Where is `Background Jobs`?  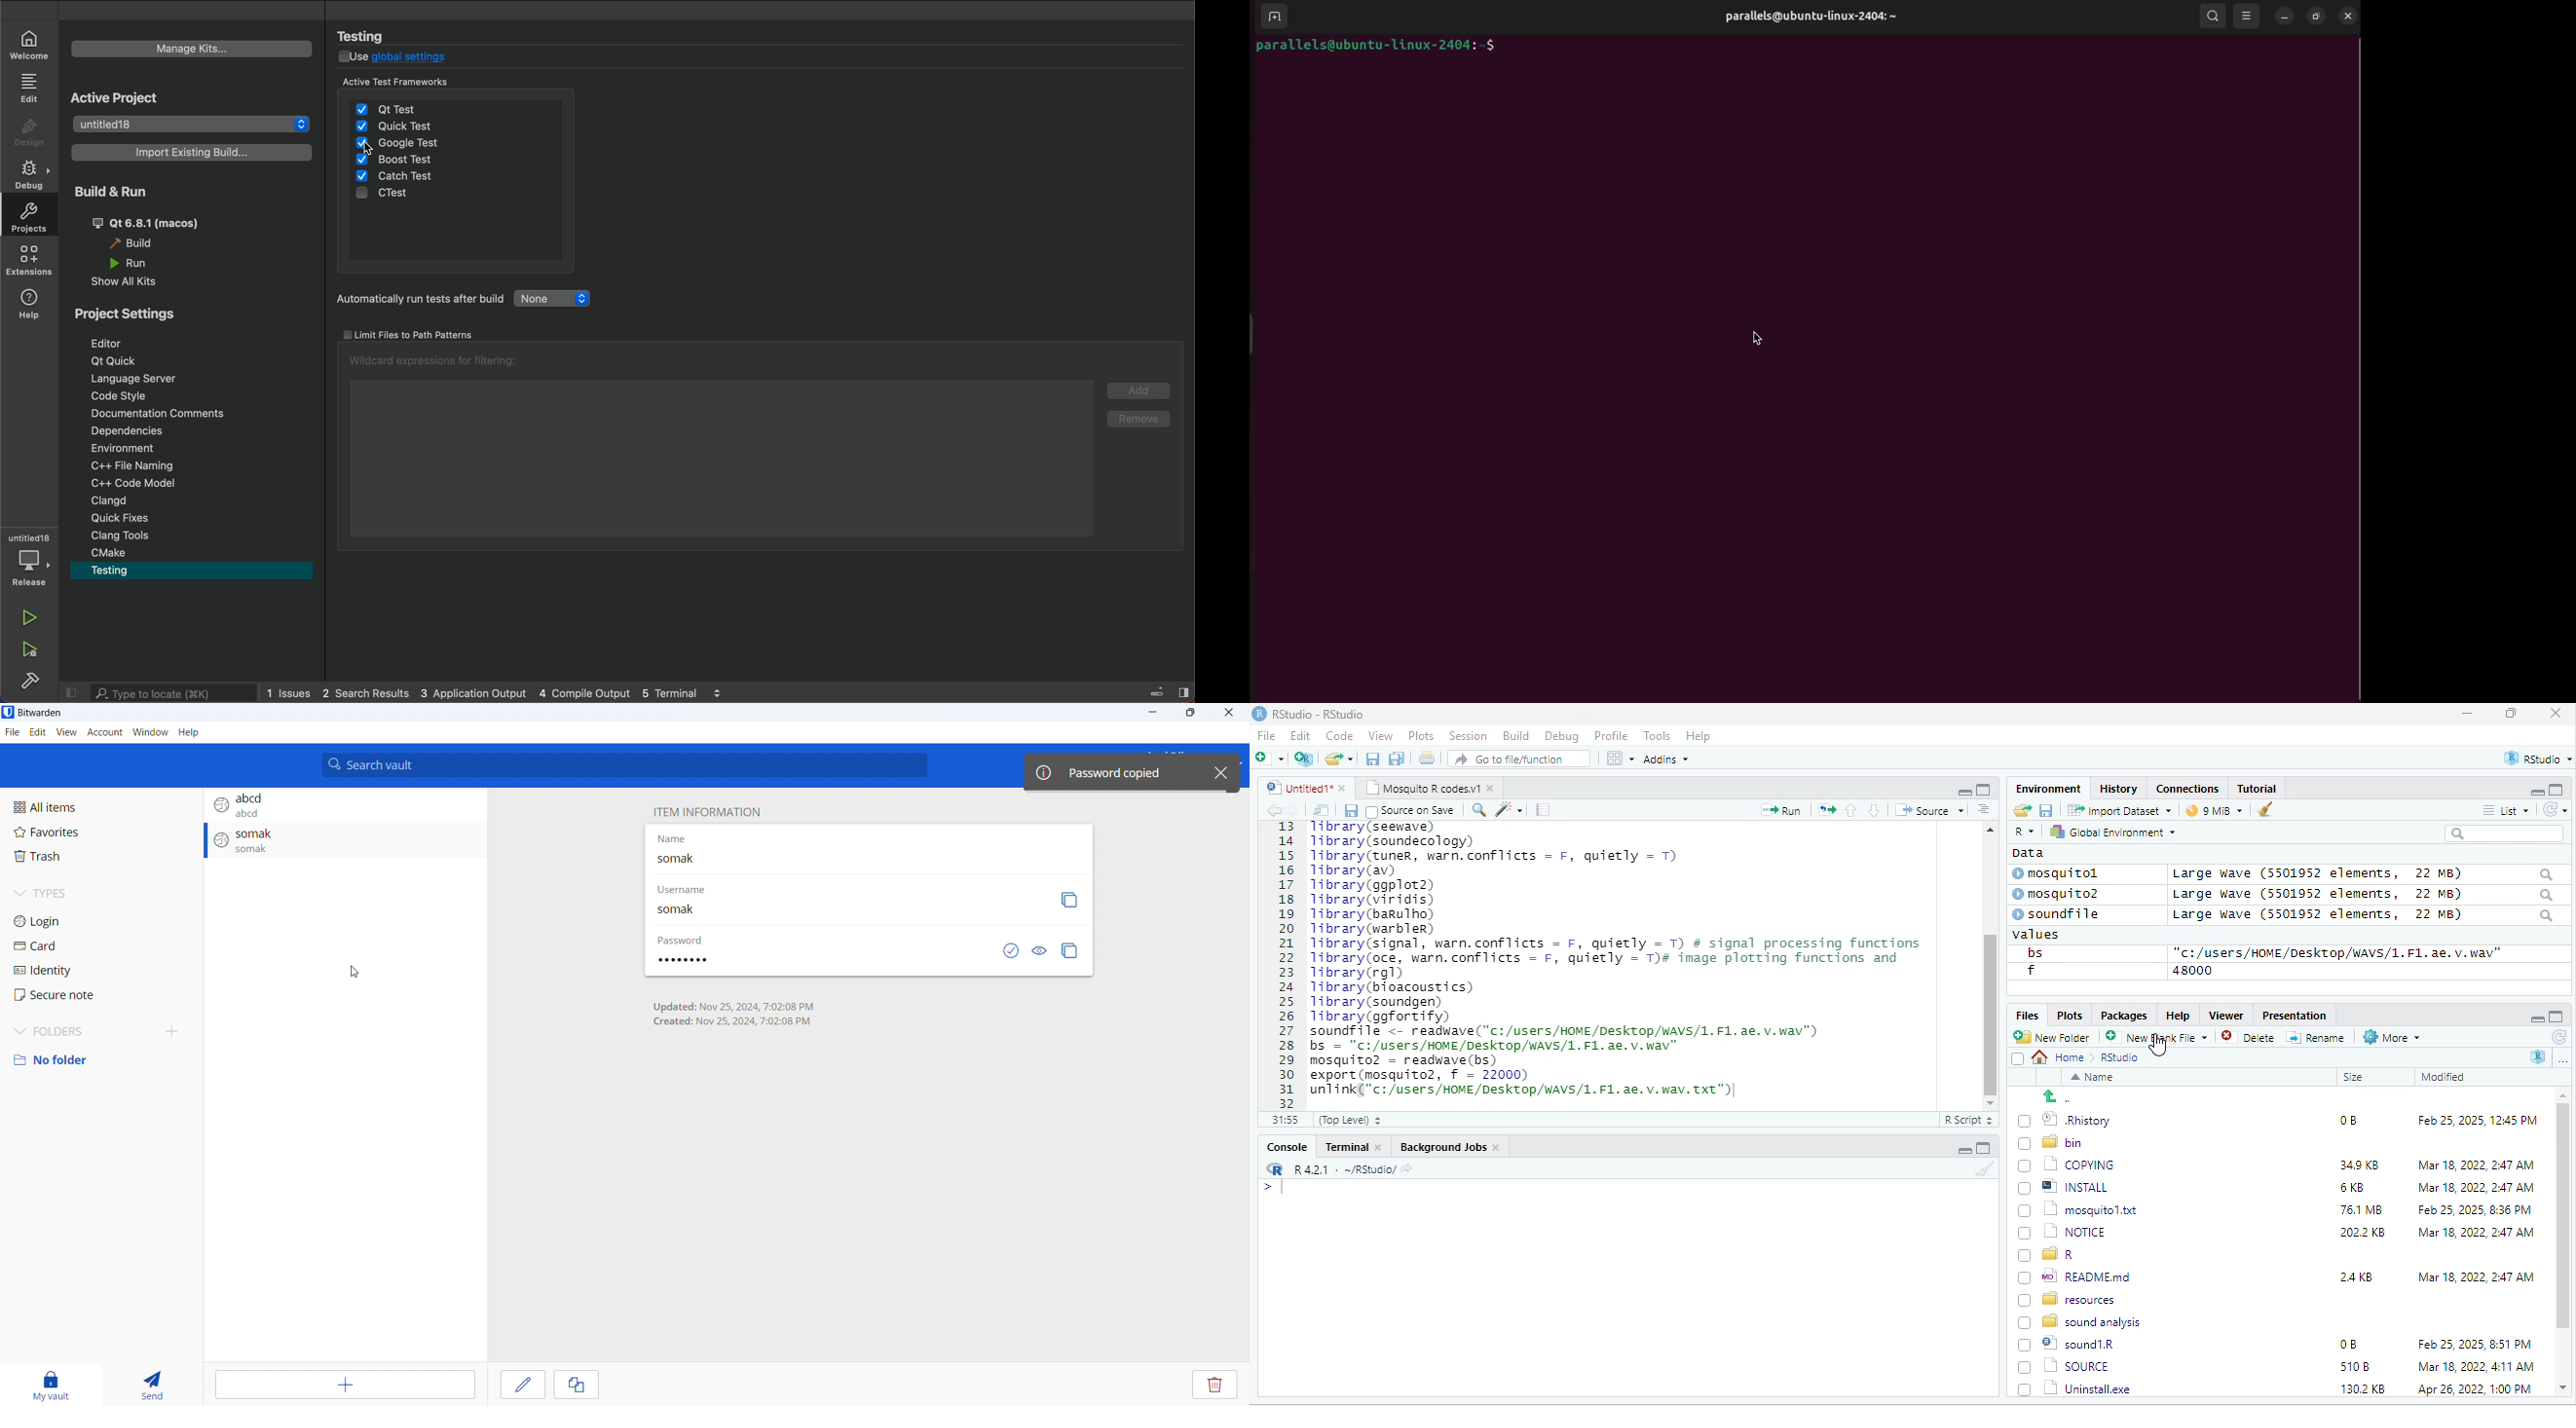
Background Jobs is located at coordinates (1449, 1146).